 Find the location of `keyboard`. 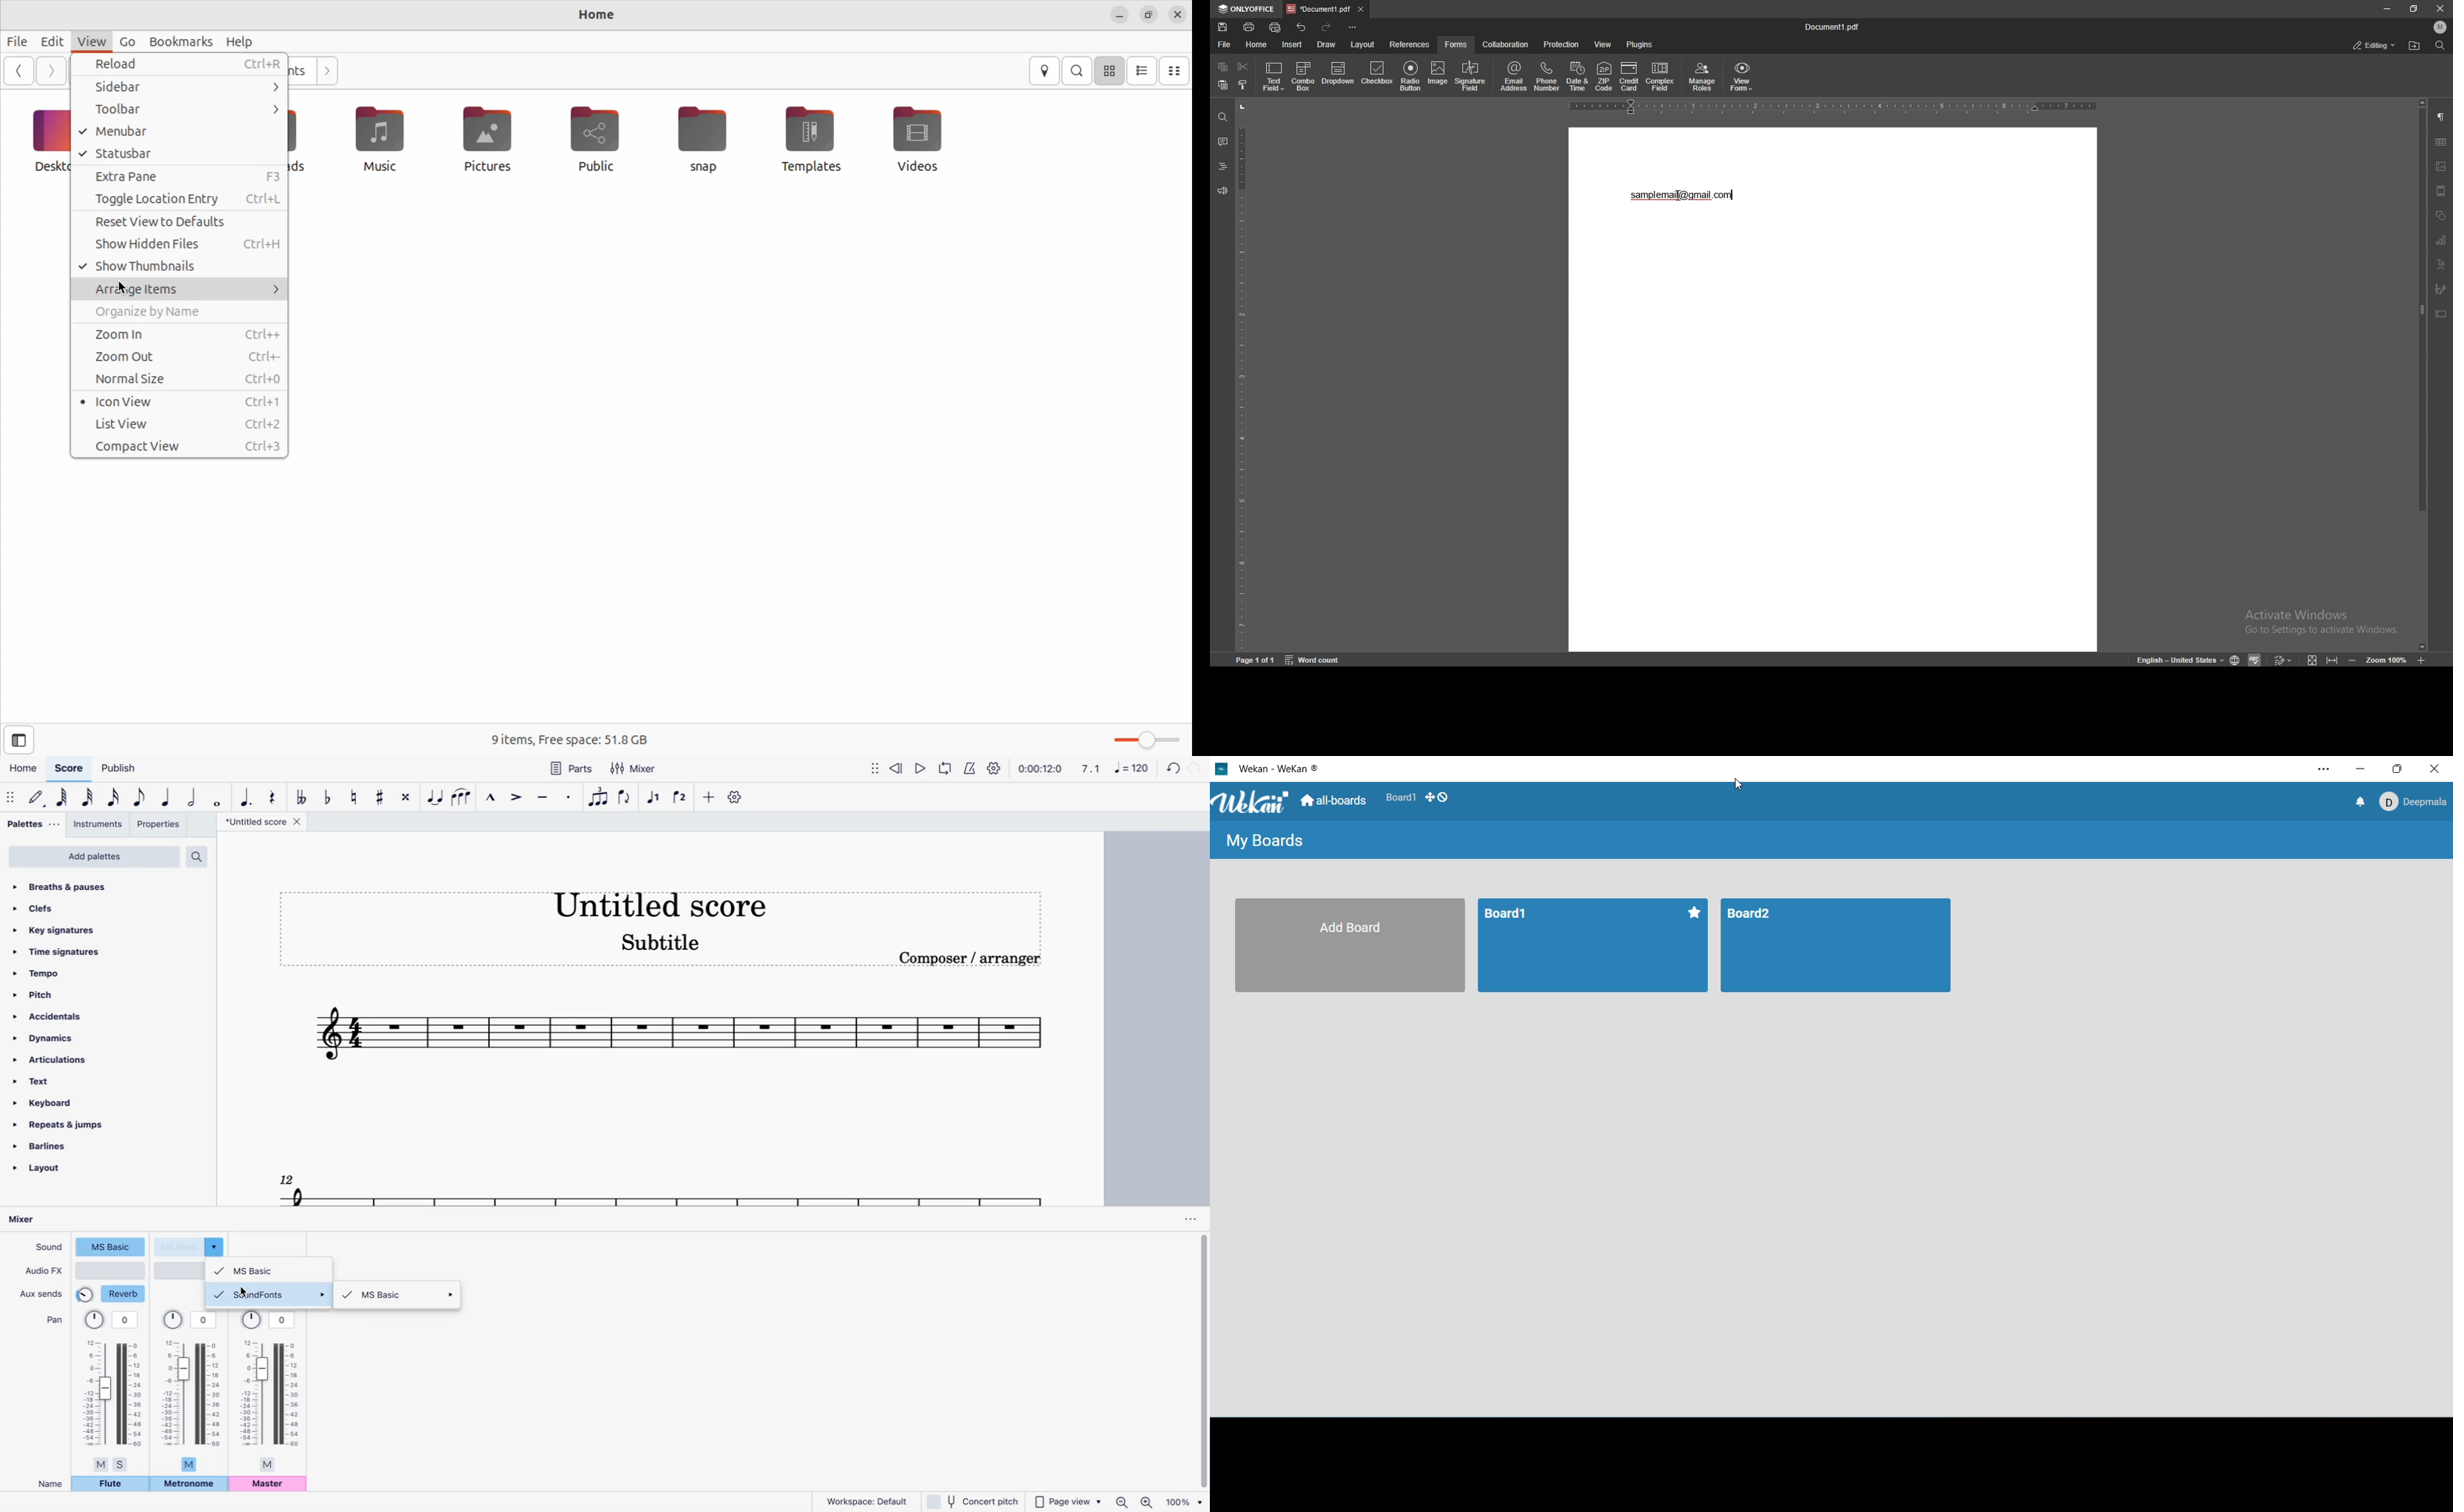

keyboard is located at coordinates (82, 1103).